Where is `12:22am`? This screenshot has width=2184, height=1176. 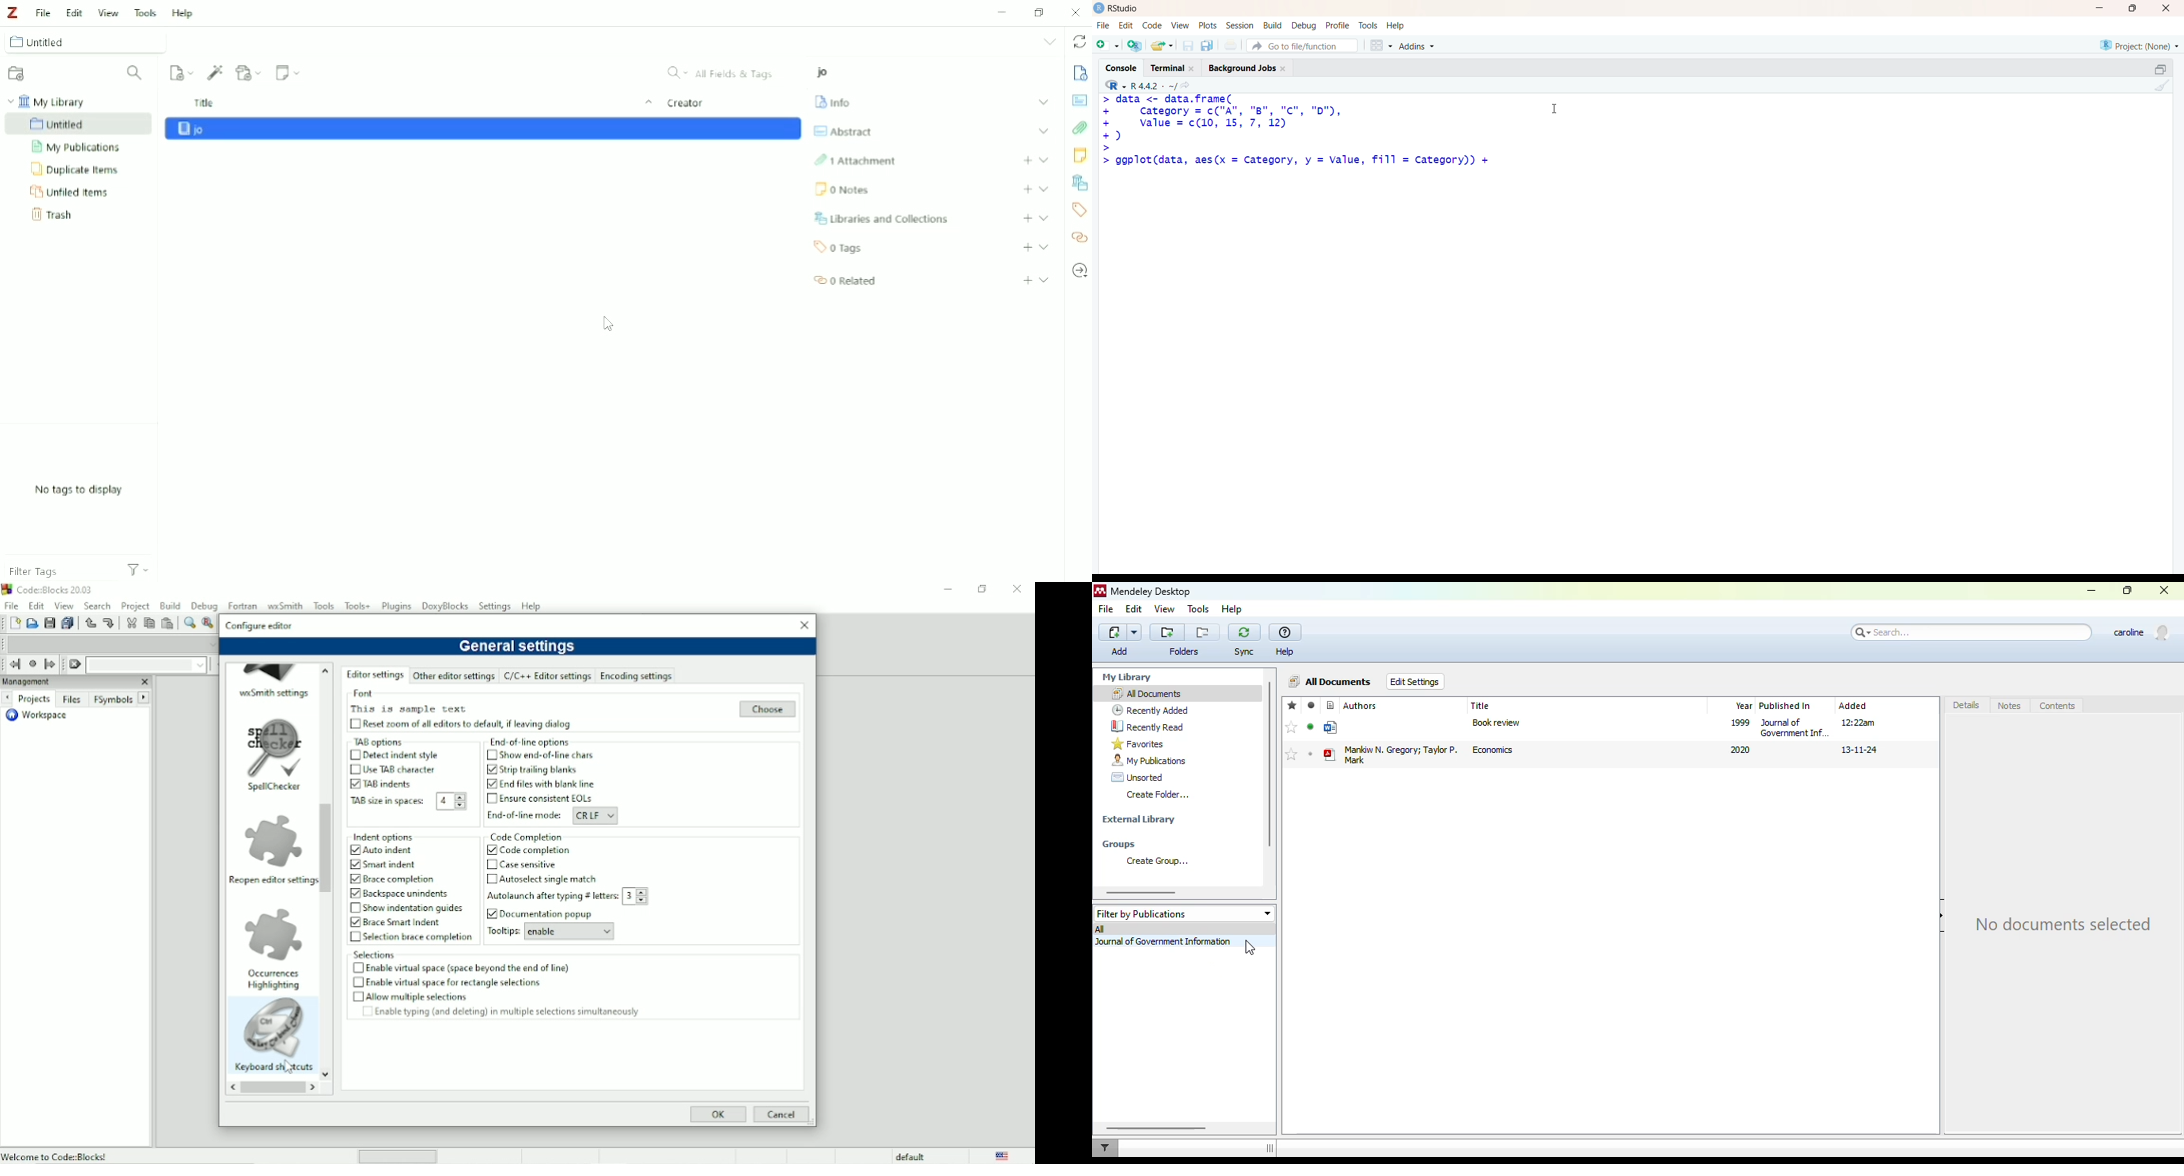 12:22am is located at coordinates (1859, 722).